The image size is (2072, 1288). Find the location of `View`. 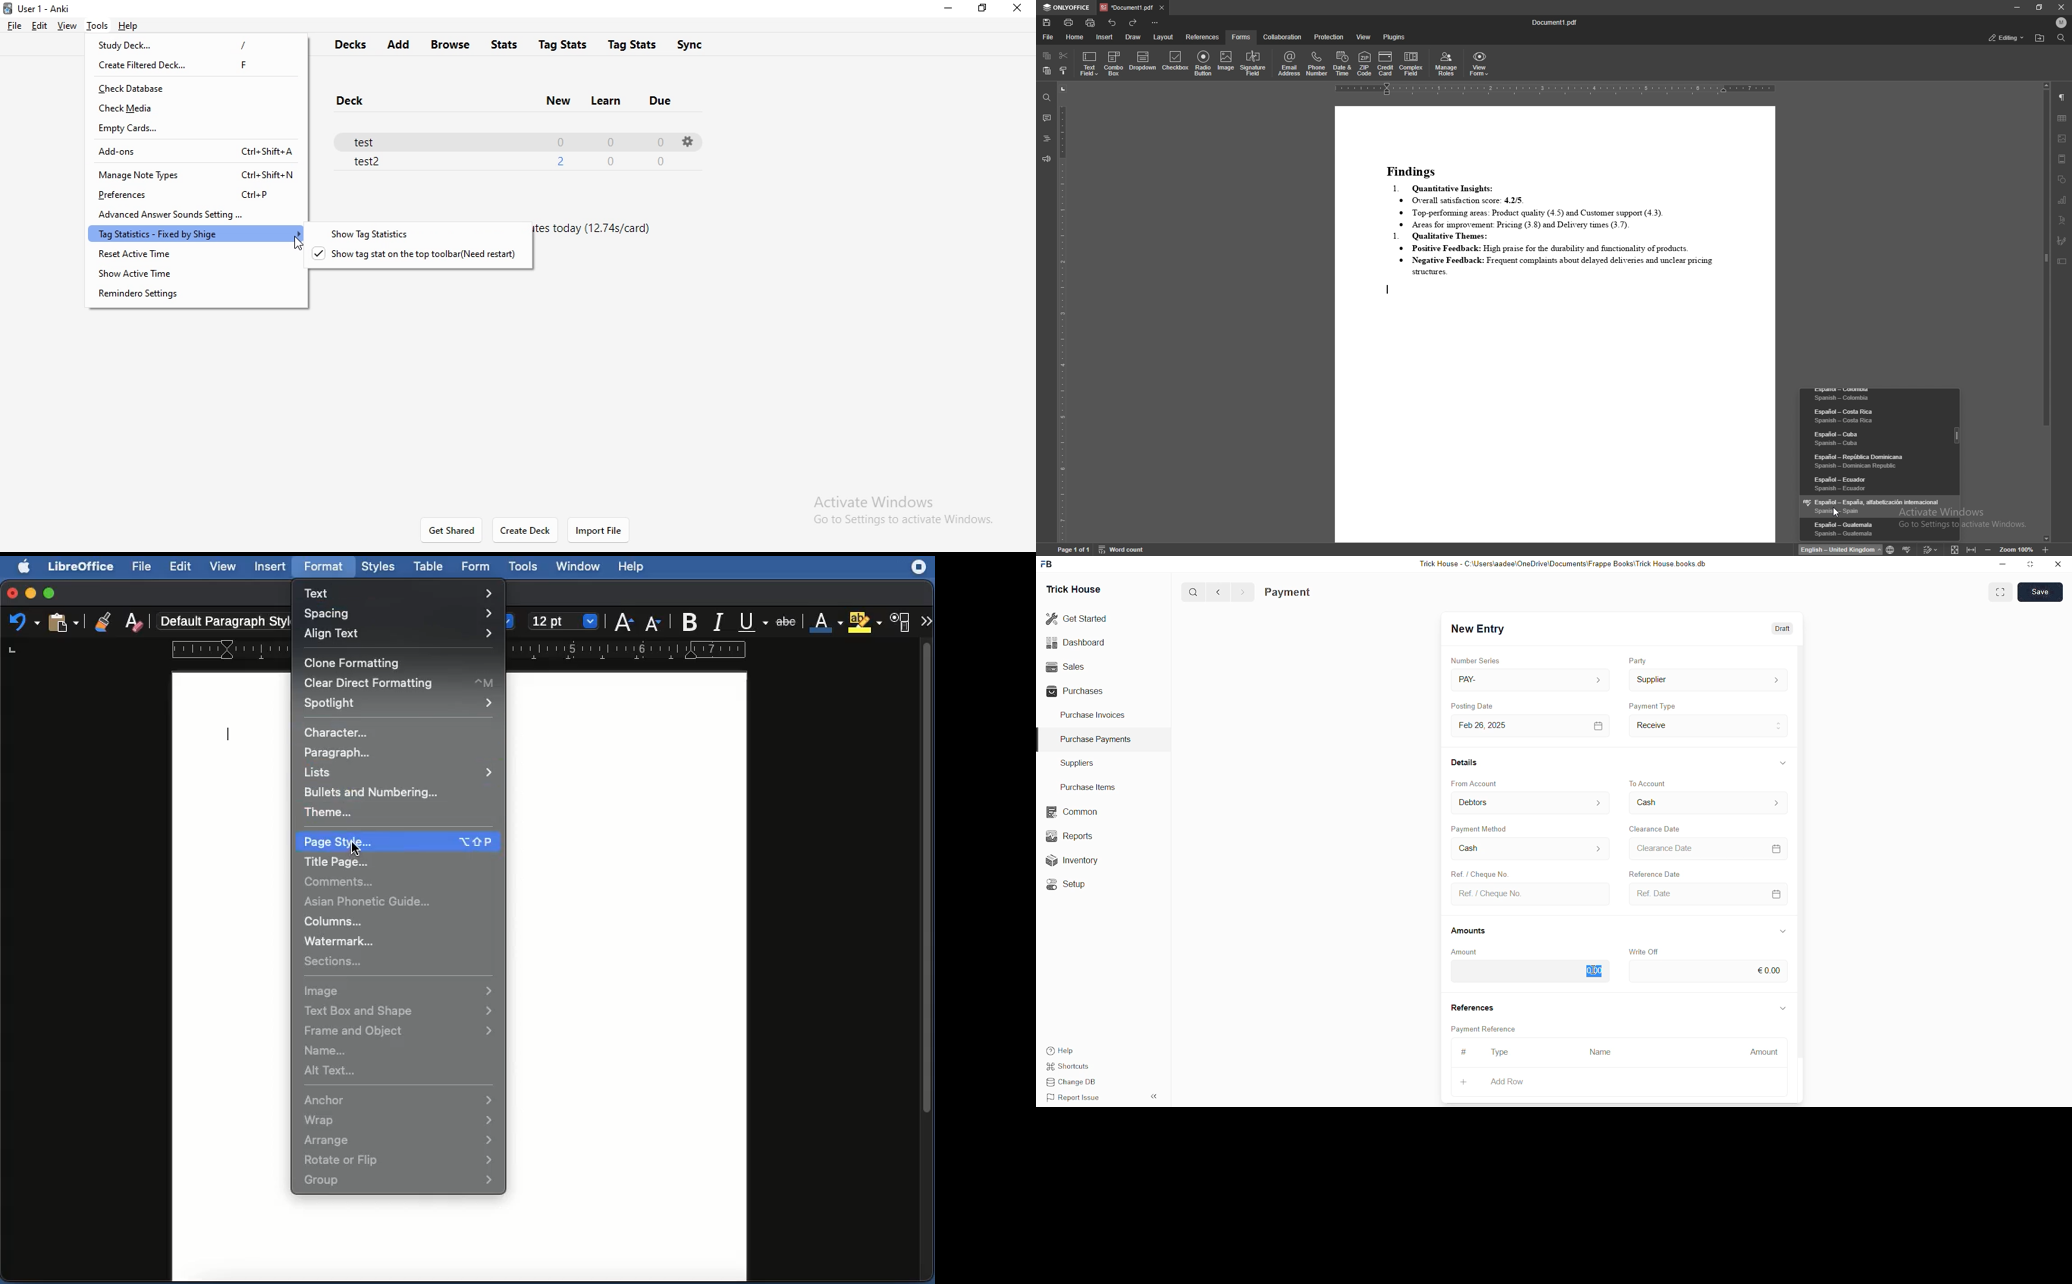

View is located at coordinates (224, 567).